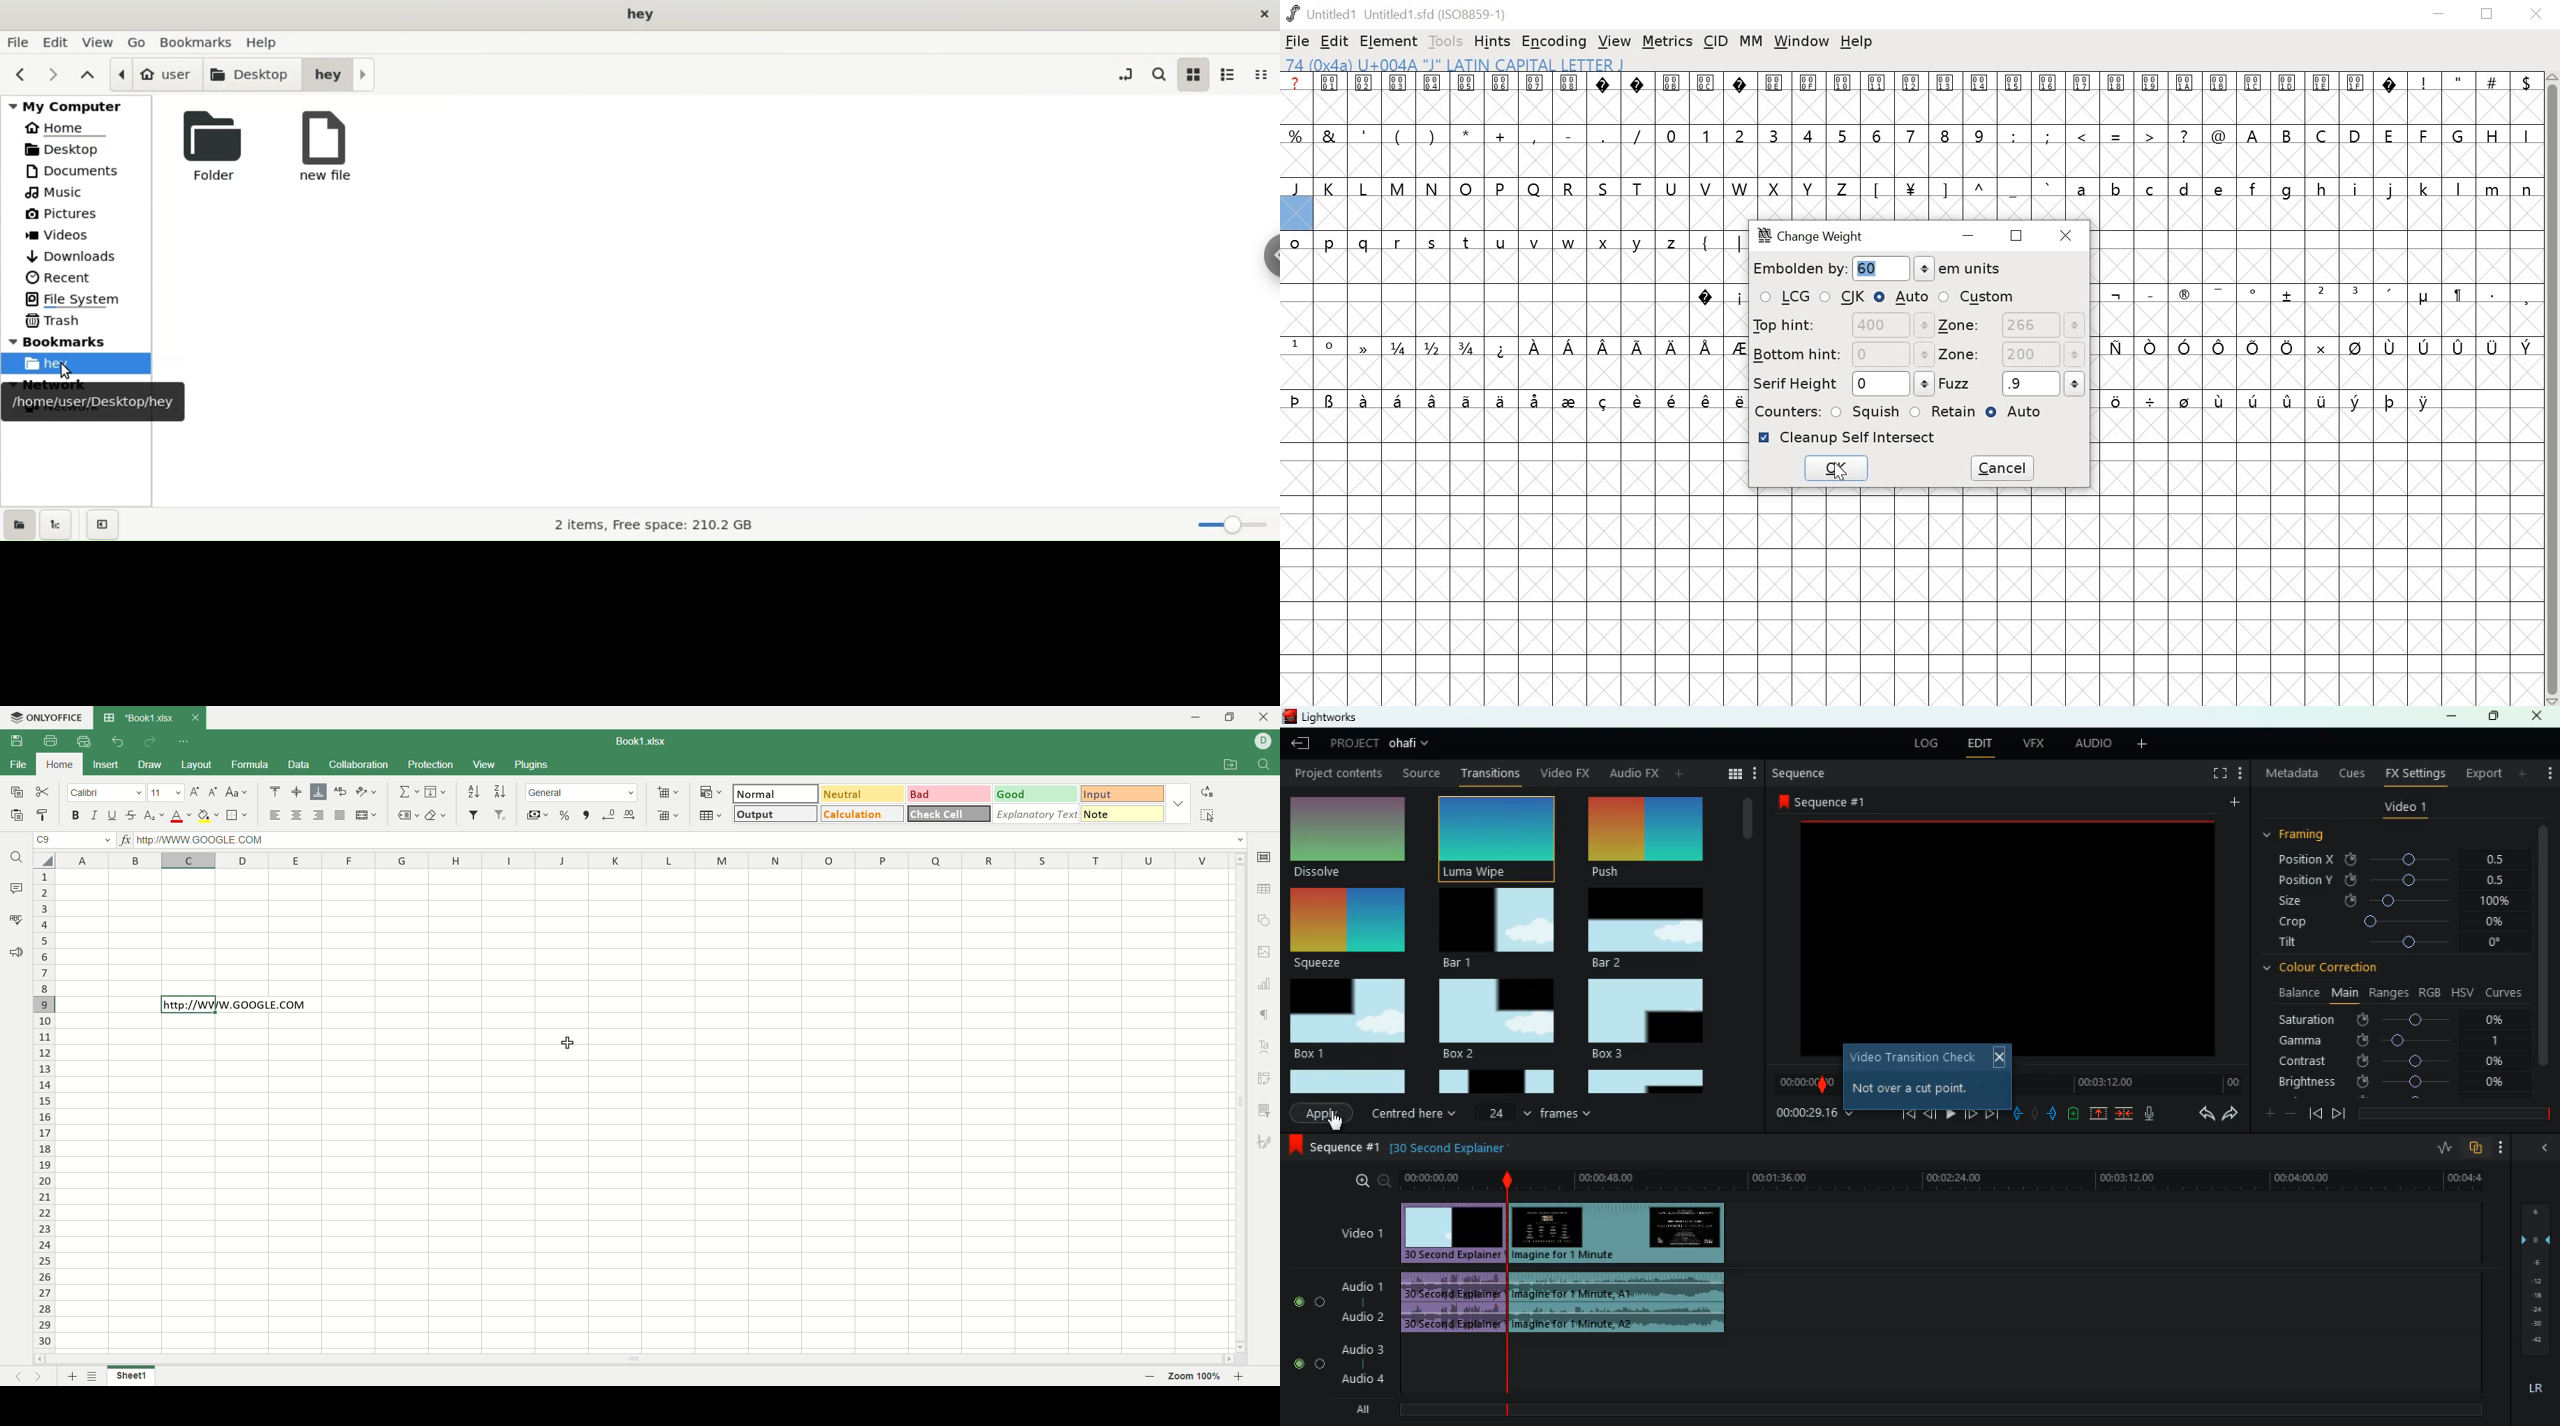  Describe the element at coordinates (195, 717) in the screenshot. I see `close` at that location.